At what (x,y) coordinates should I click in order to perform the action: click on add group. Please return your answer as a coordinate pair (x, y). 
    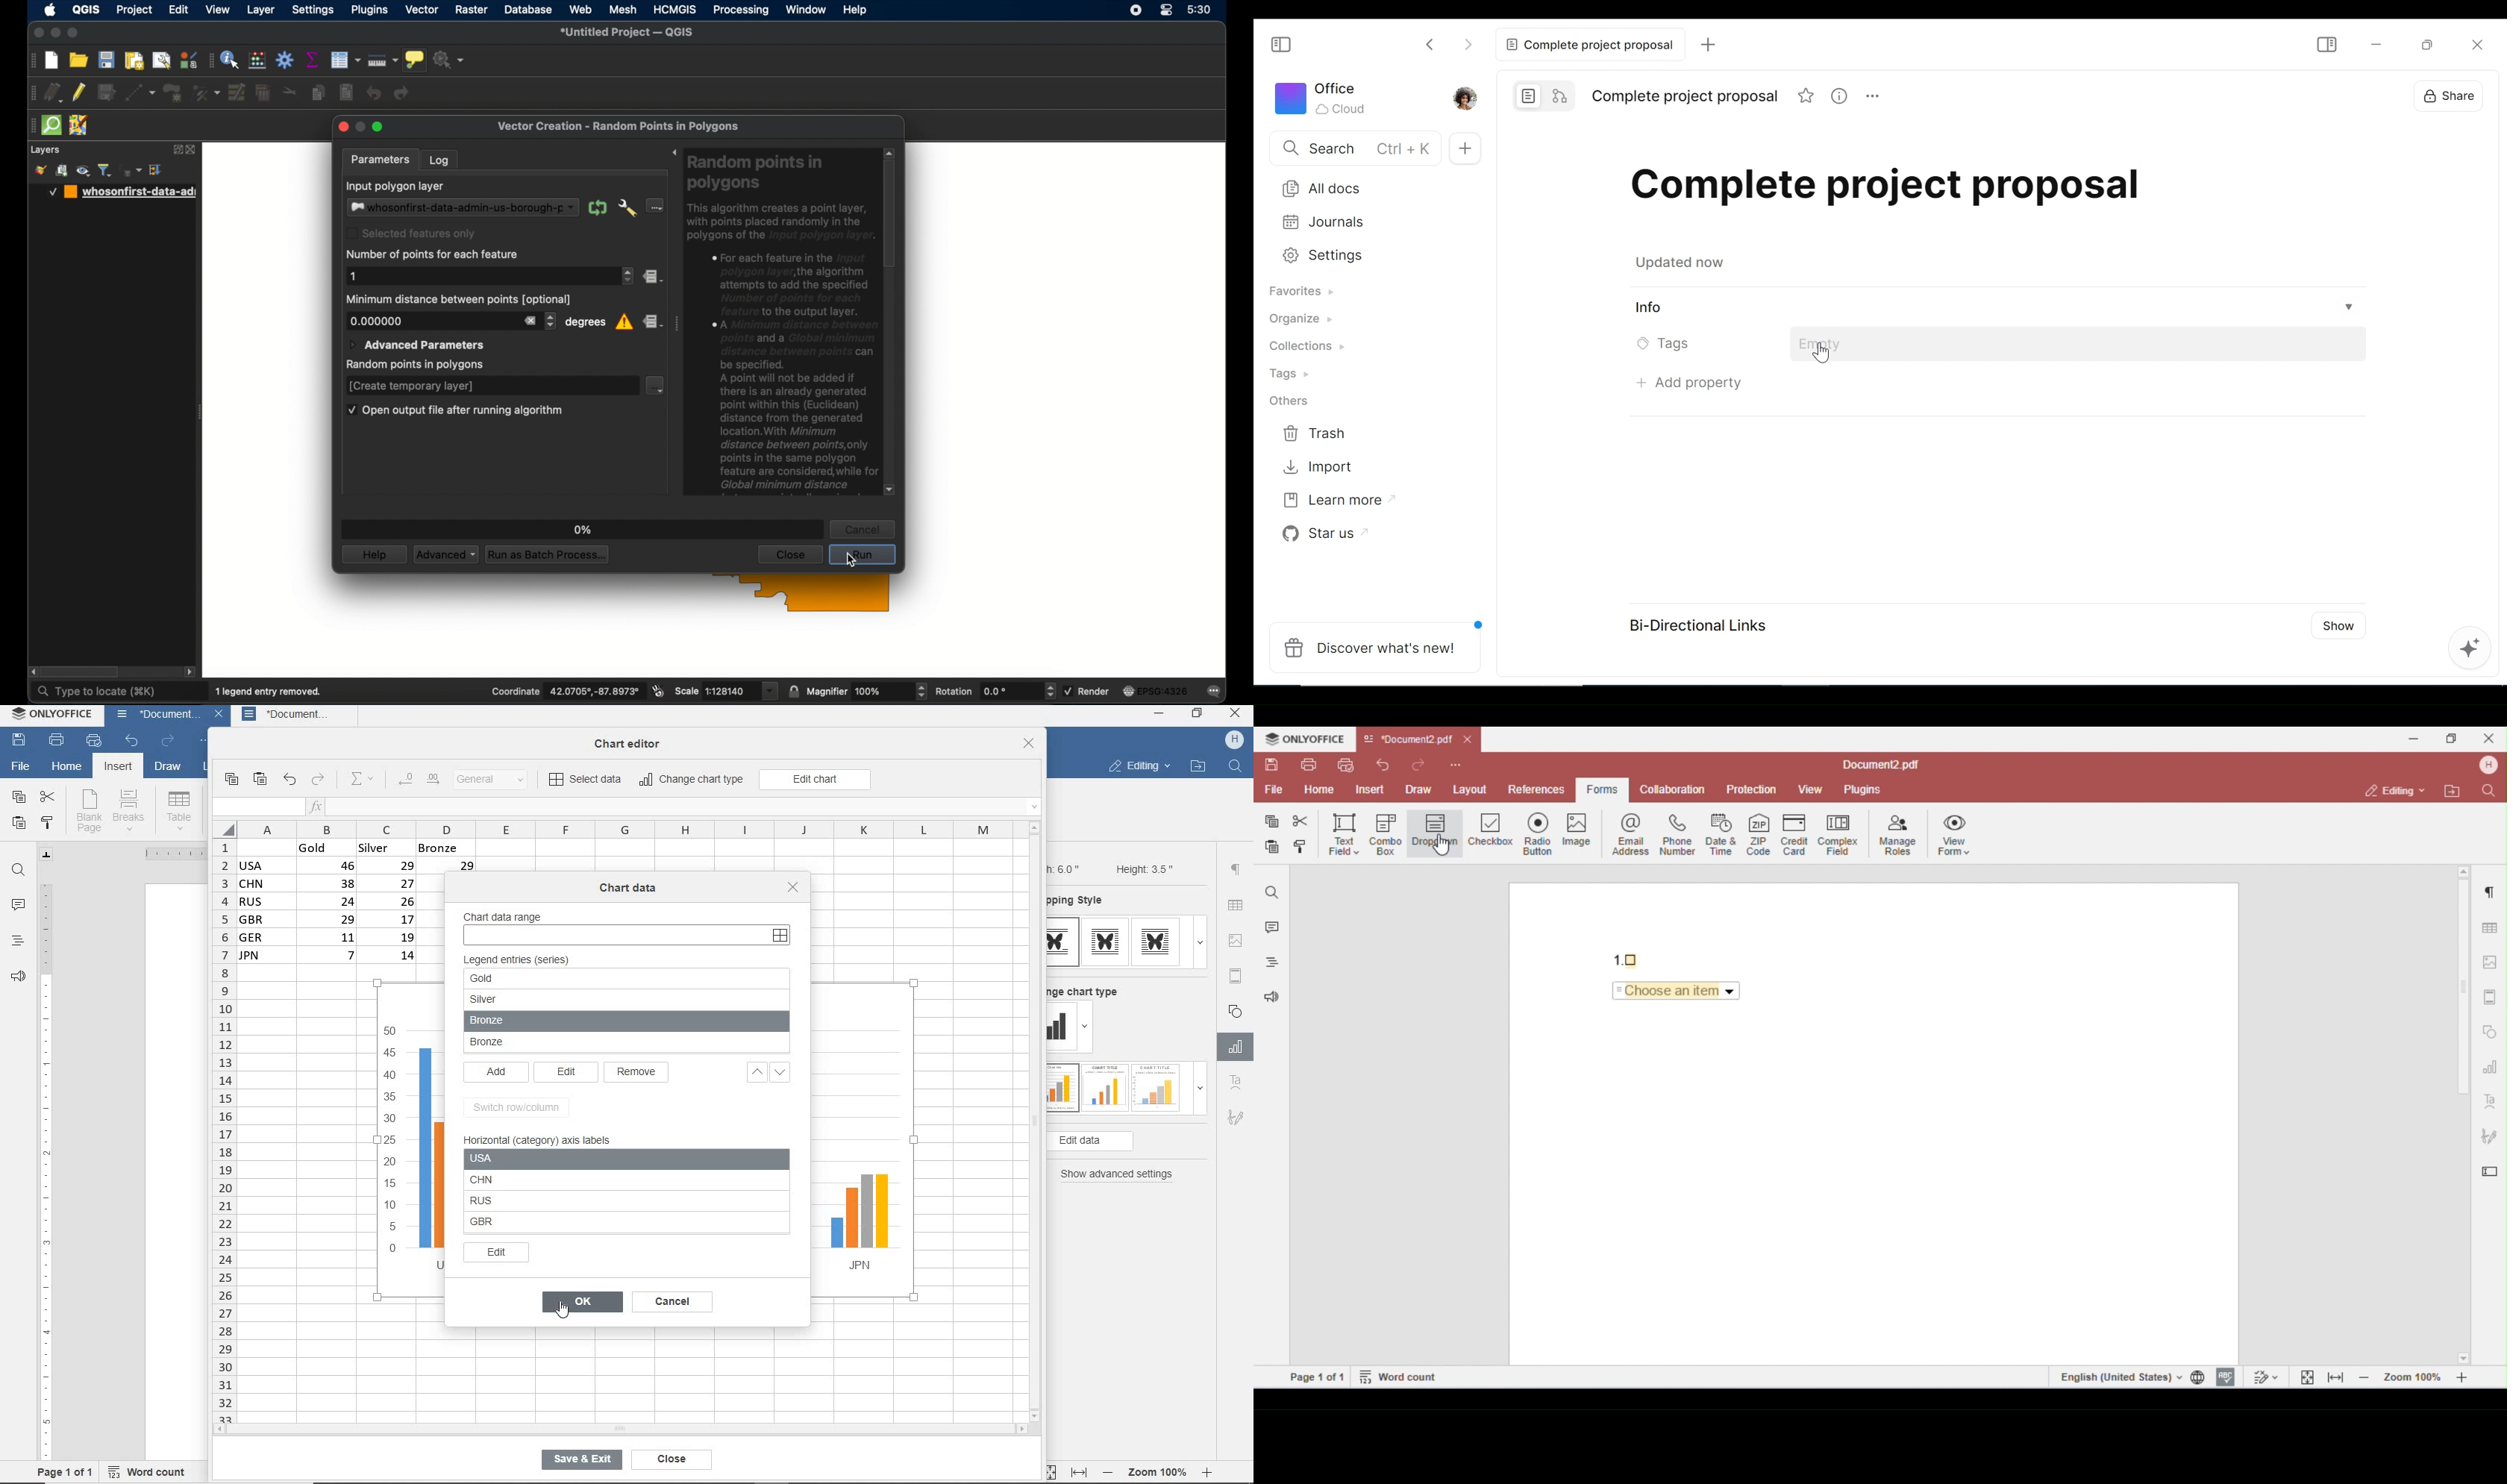
    Looking at the image, I should click on (63, 170).